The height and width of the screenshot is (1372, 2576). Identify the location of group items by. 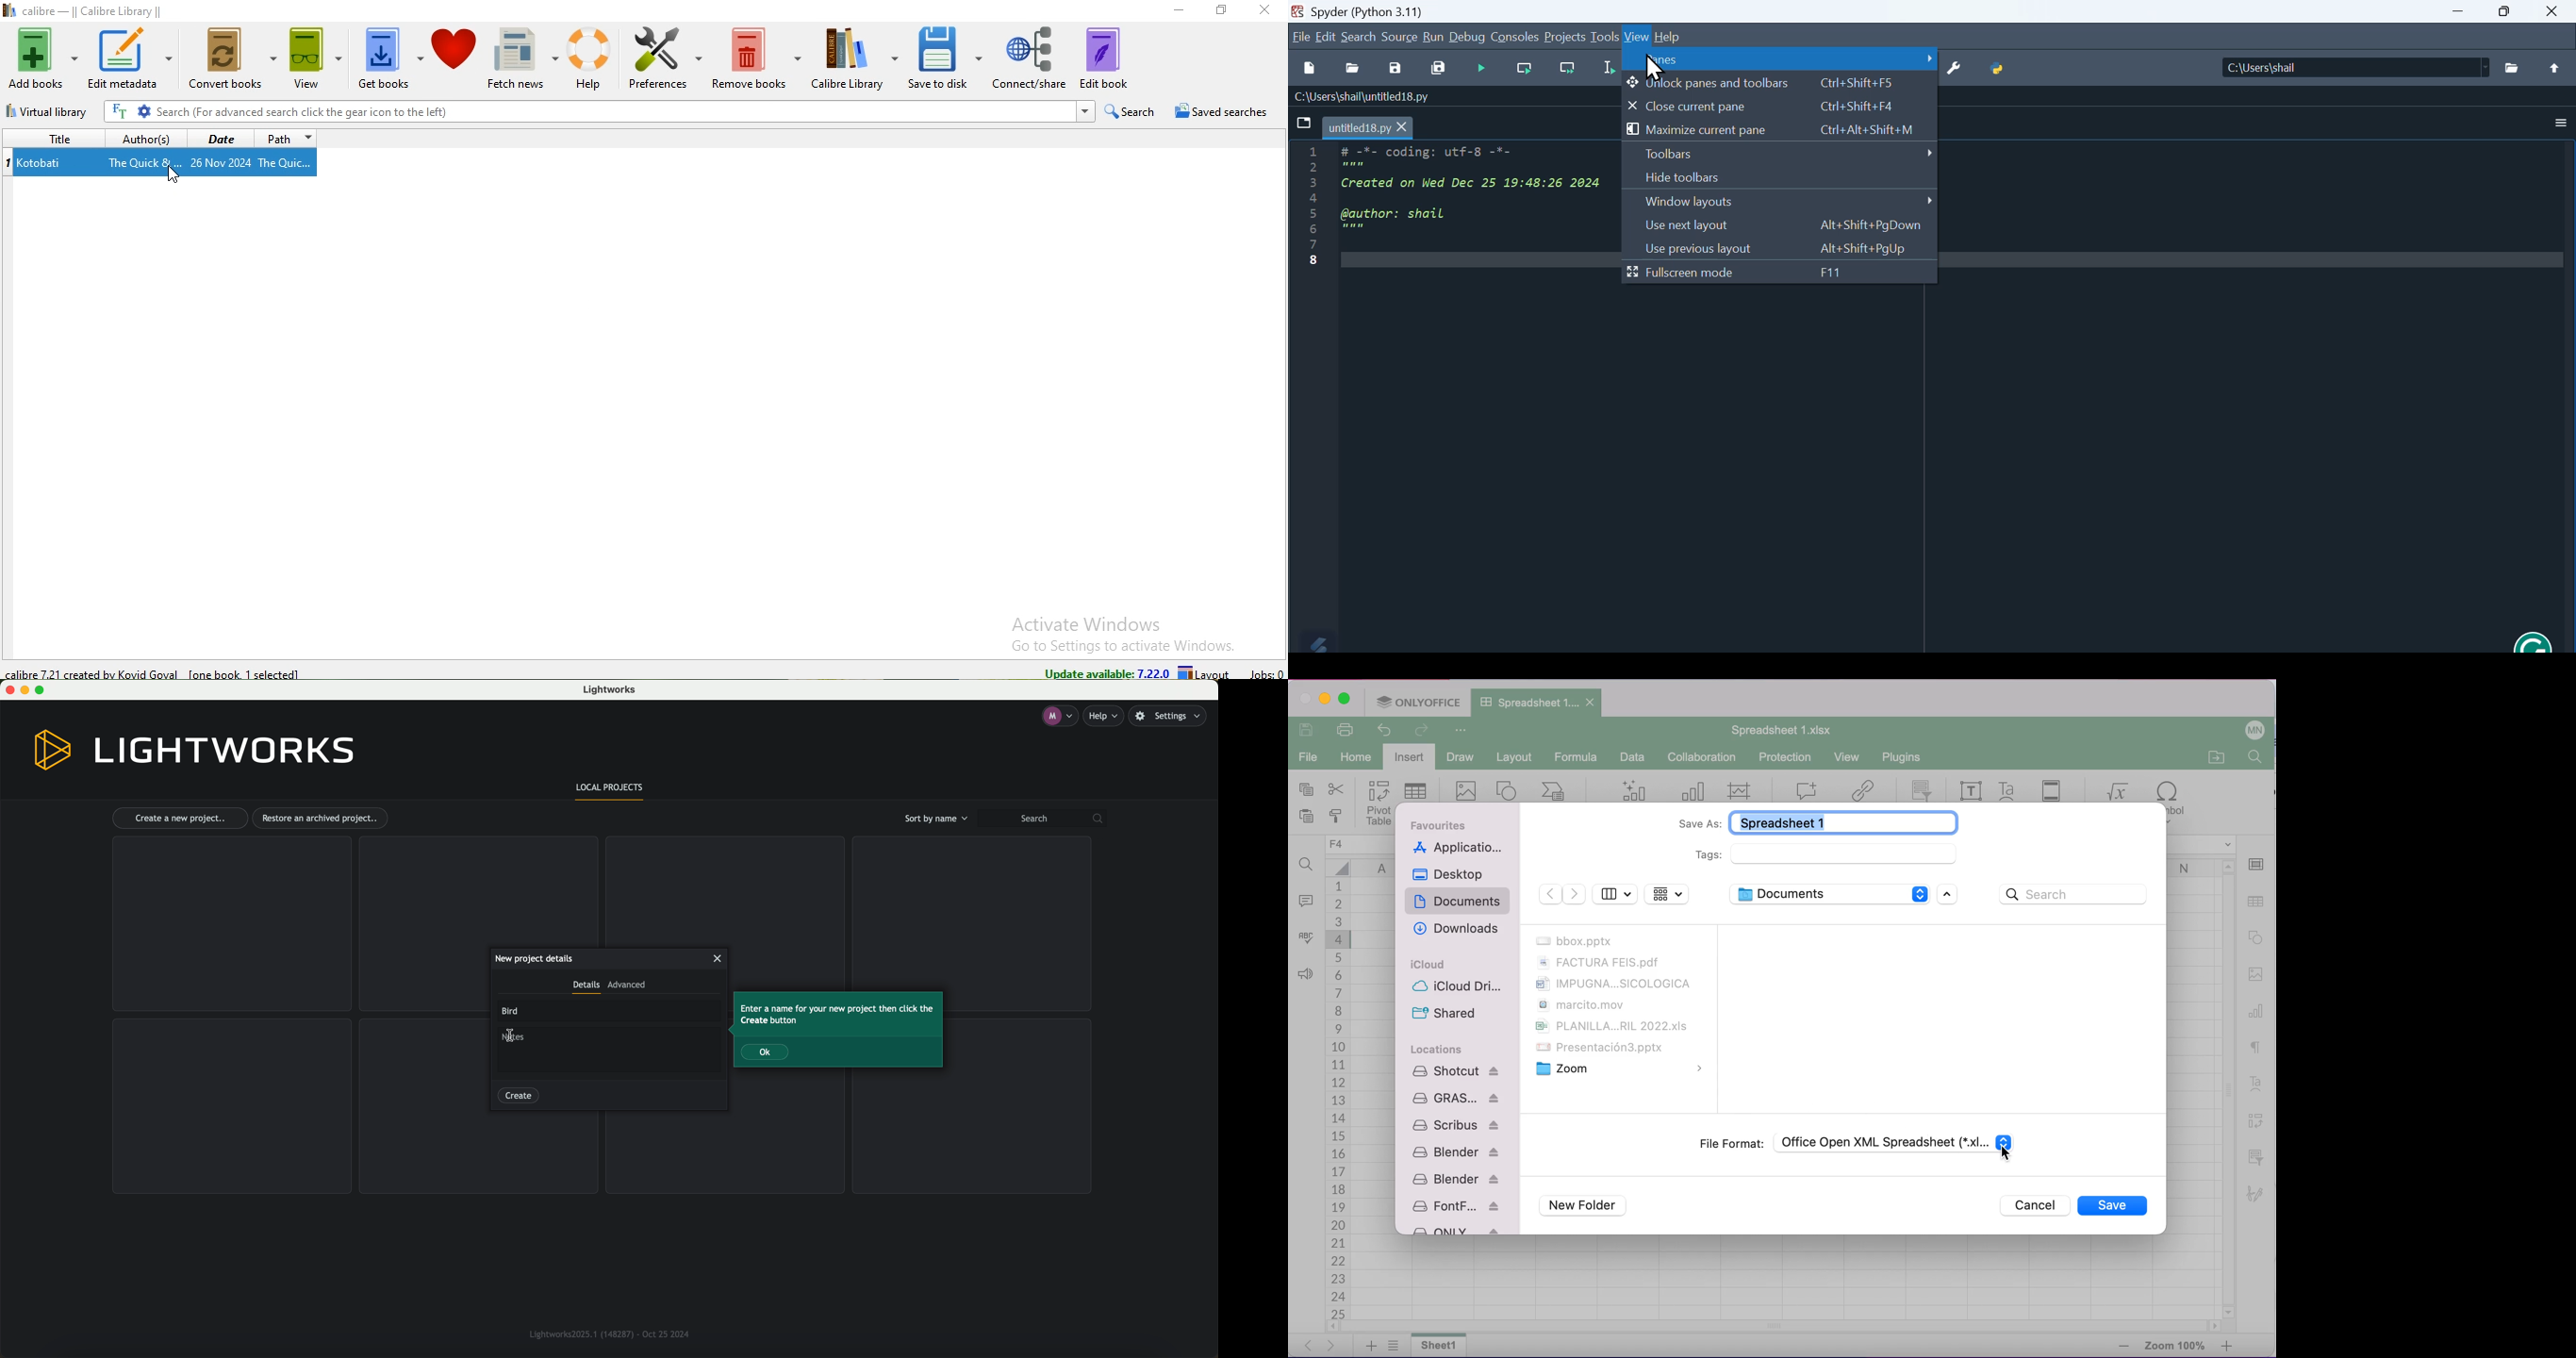
(1667, 894).